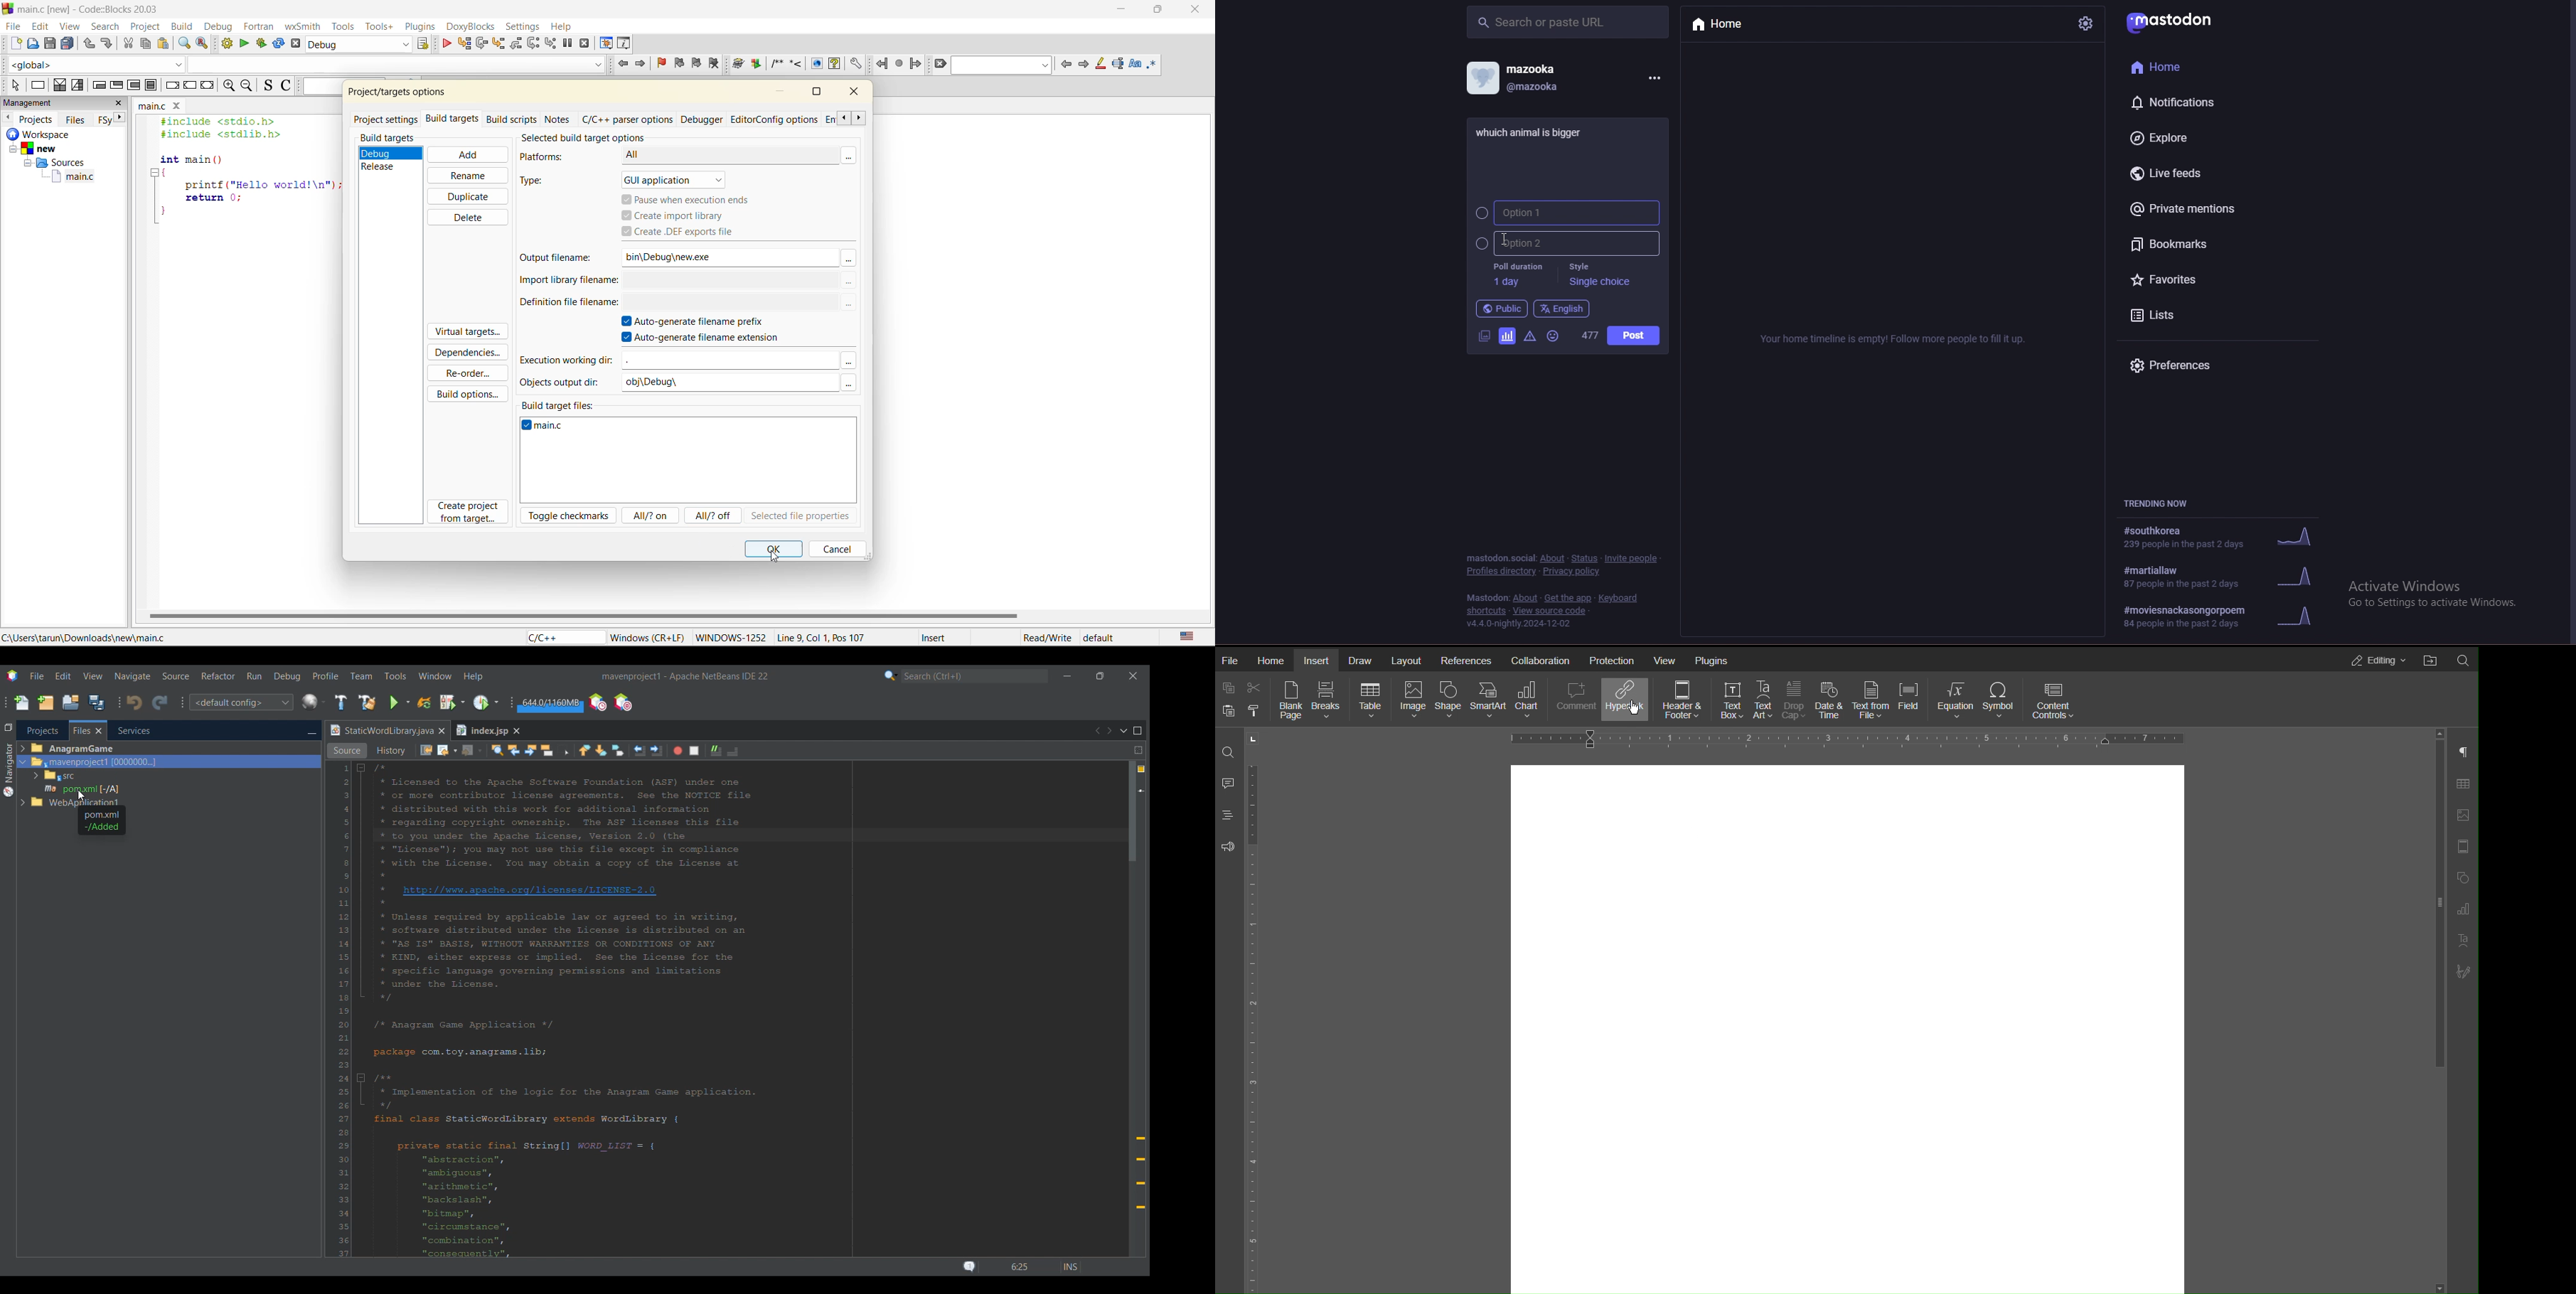  I want to click on Image Settings, so click(2462, 815).